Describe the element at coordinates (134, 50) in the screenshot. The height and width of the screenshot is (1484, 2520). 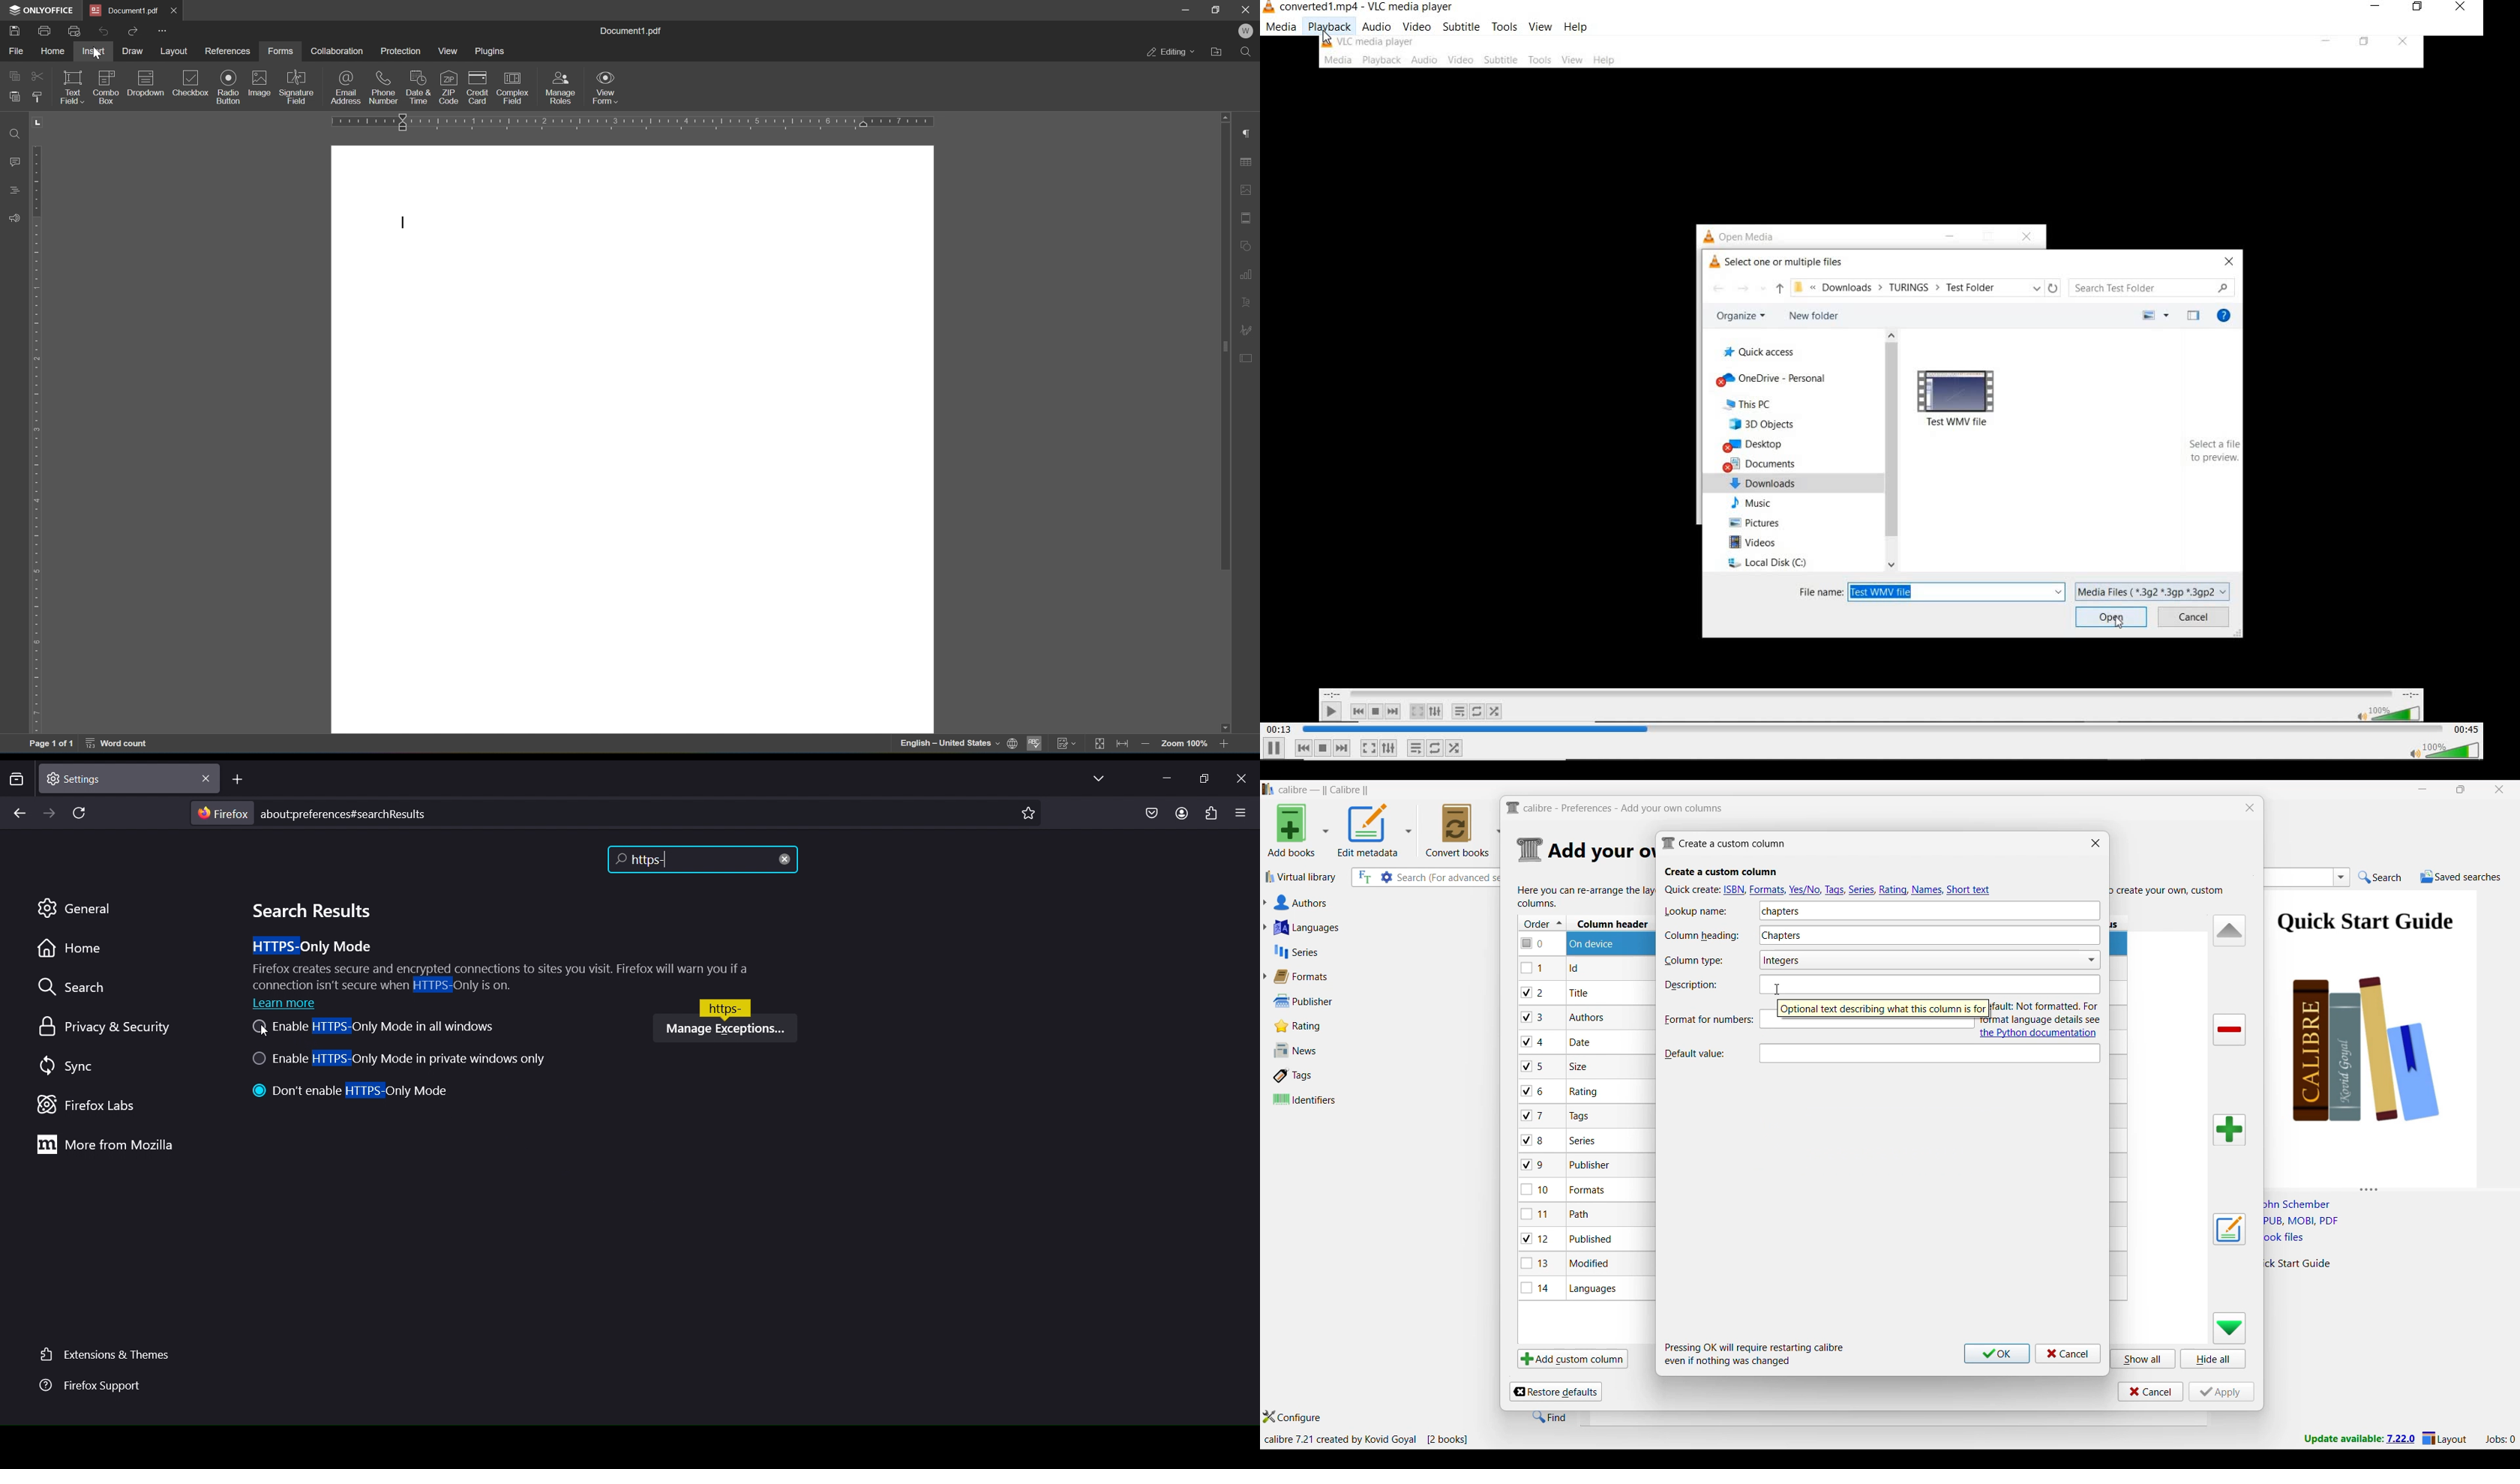
I see `draw` at that location.